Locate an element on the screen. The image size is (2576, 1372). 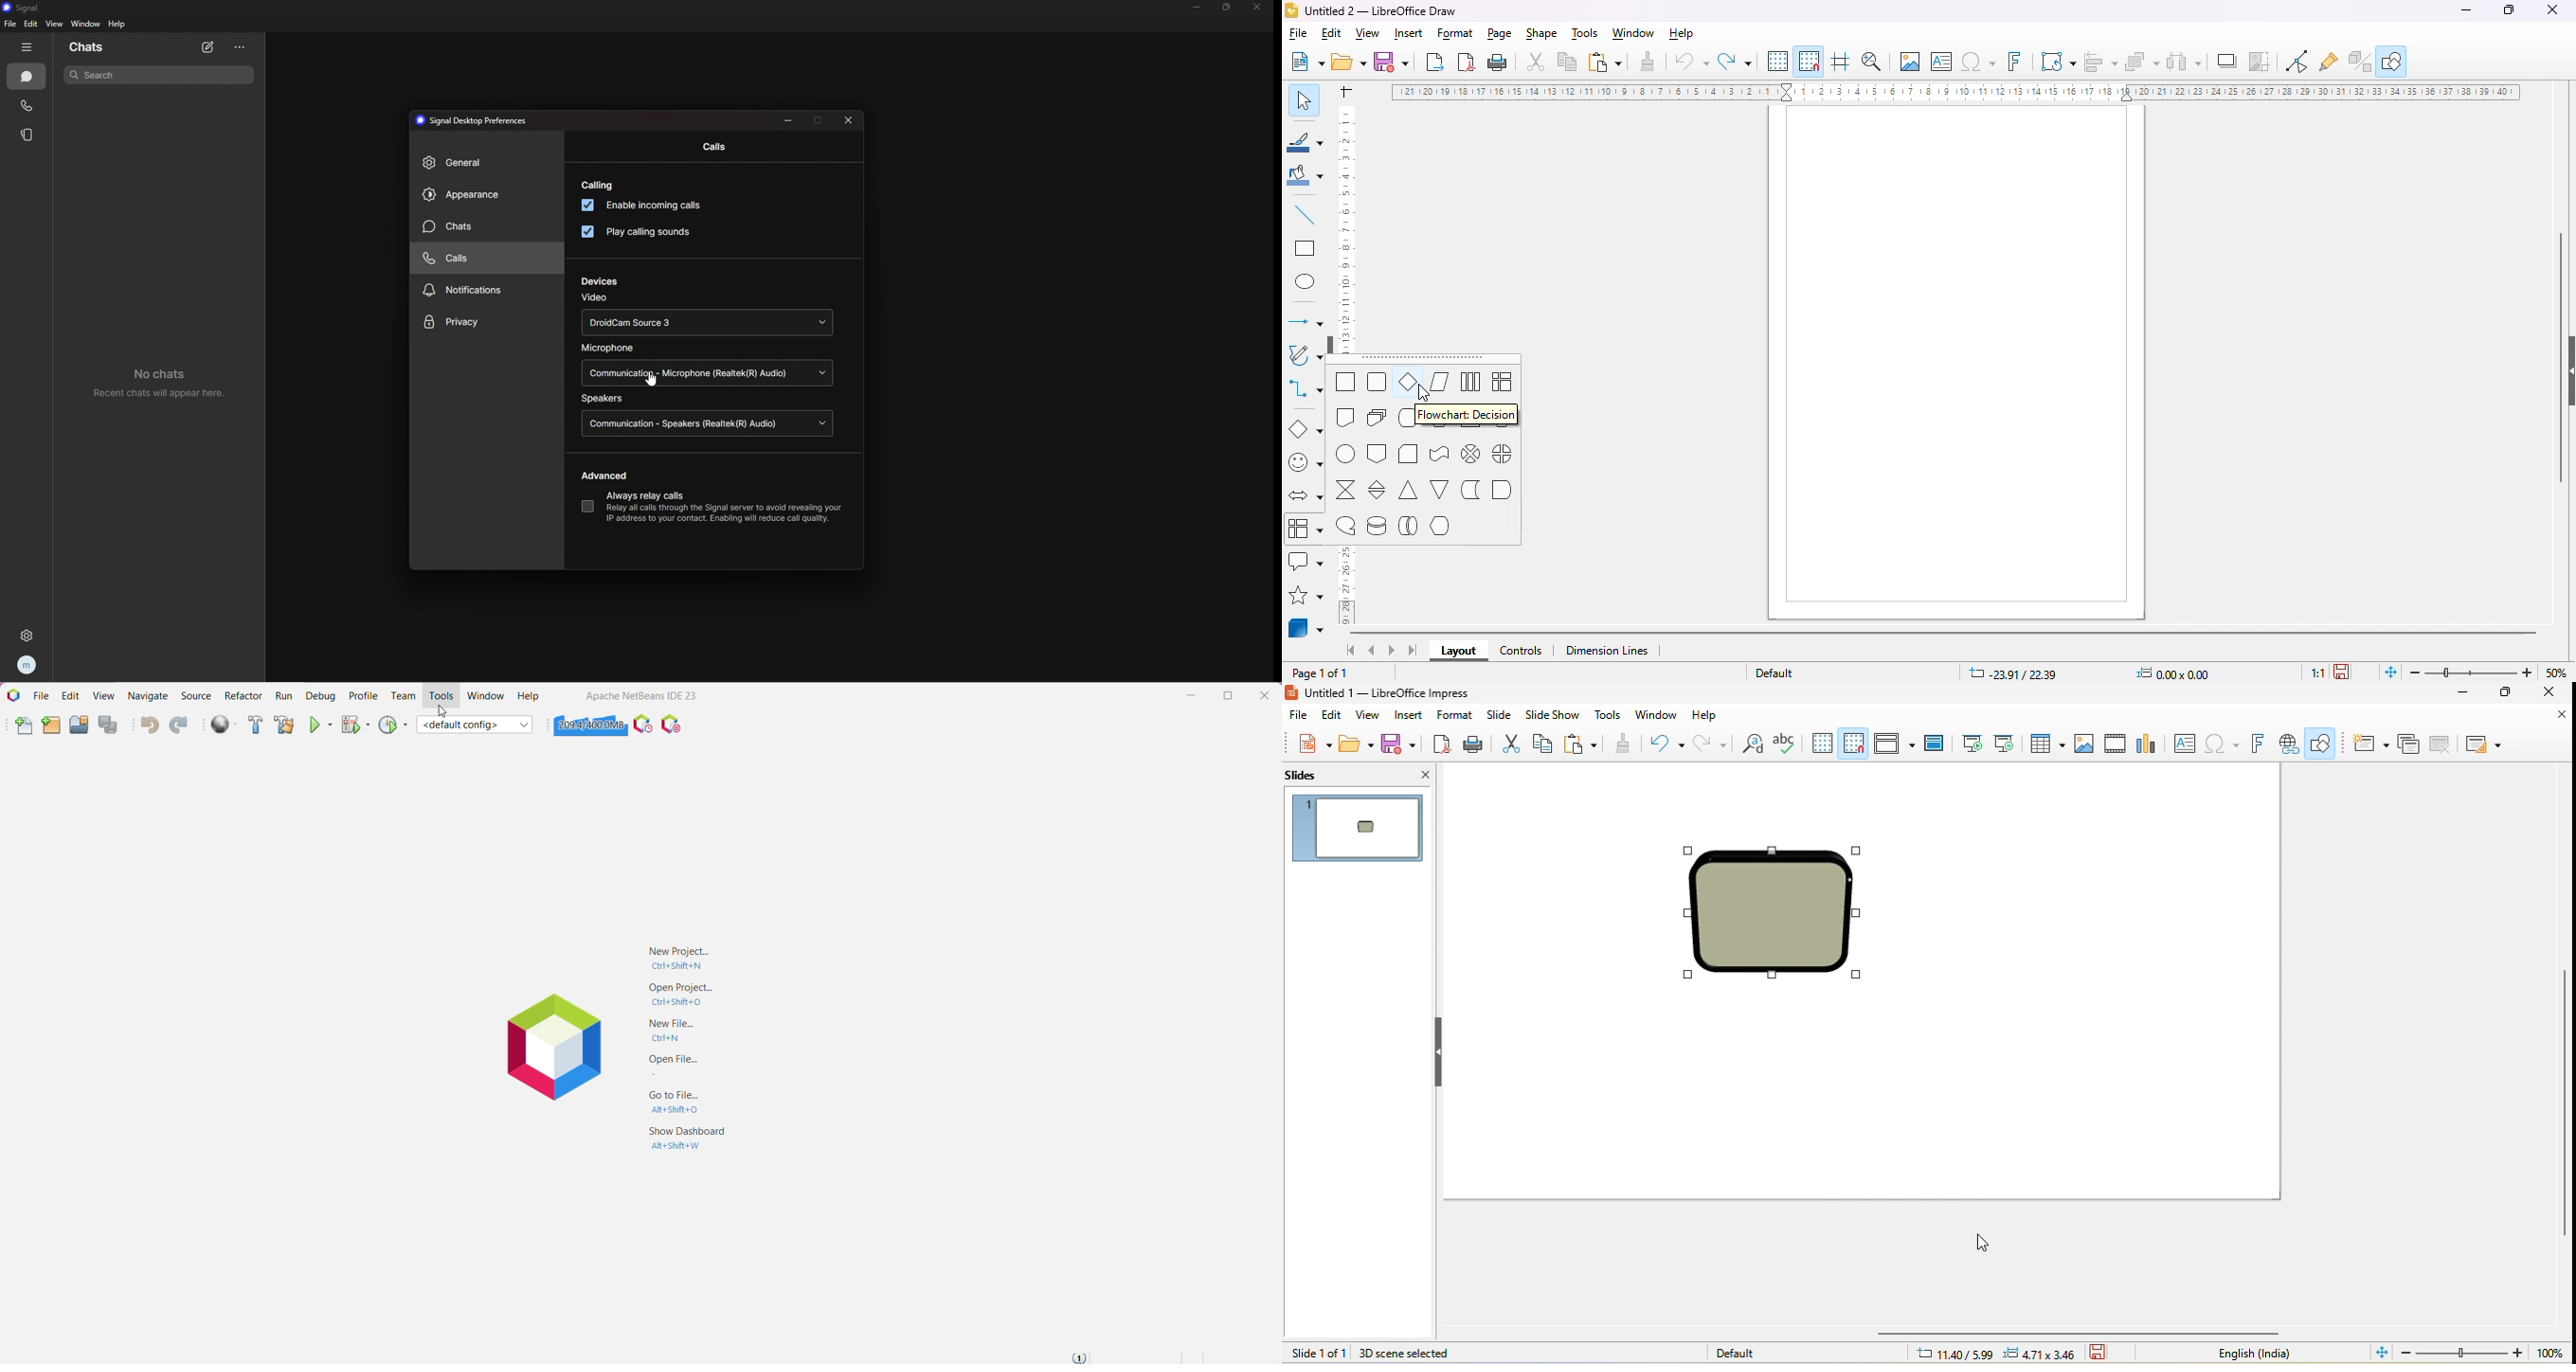
scroll to first sheet is located at coordinates (1351, 649).